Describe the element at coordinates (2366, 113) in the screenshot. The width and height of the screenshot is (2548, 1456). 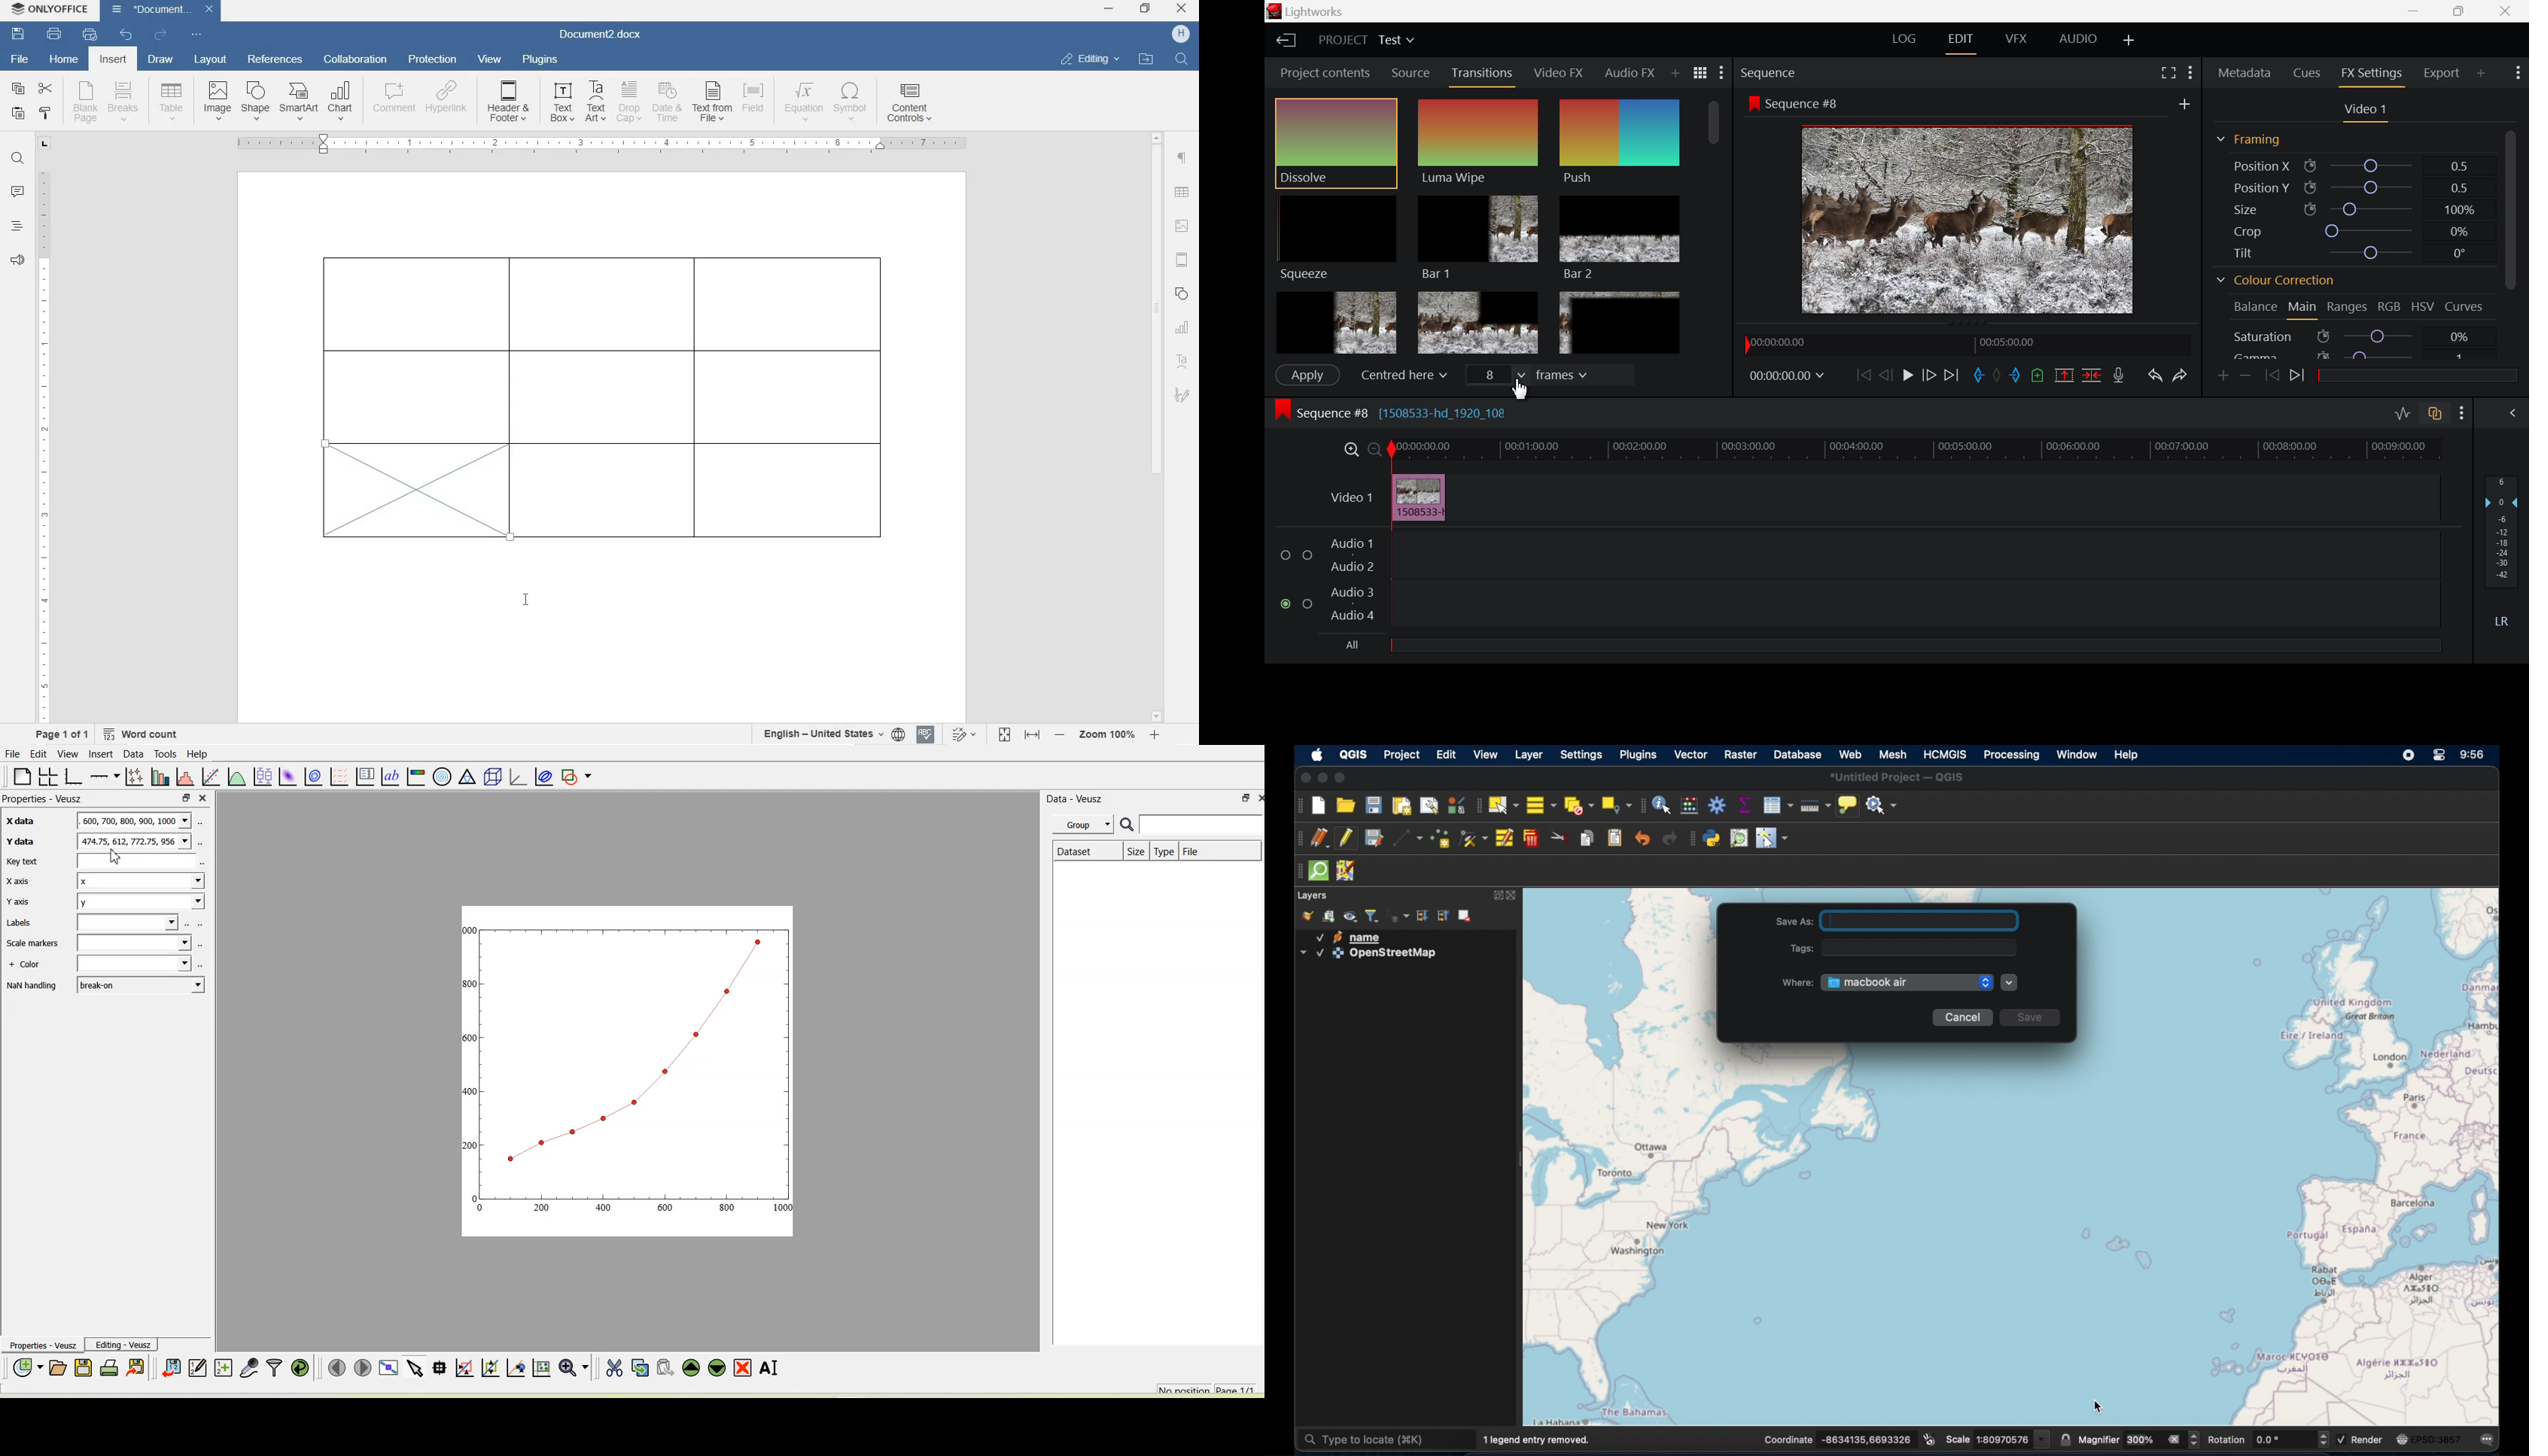
I see `Video Settings` at that location.